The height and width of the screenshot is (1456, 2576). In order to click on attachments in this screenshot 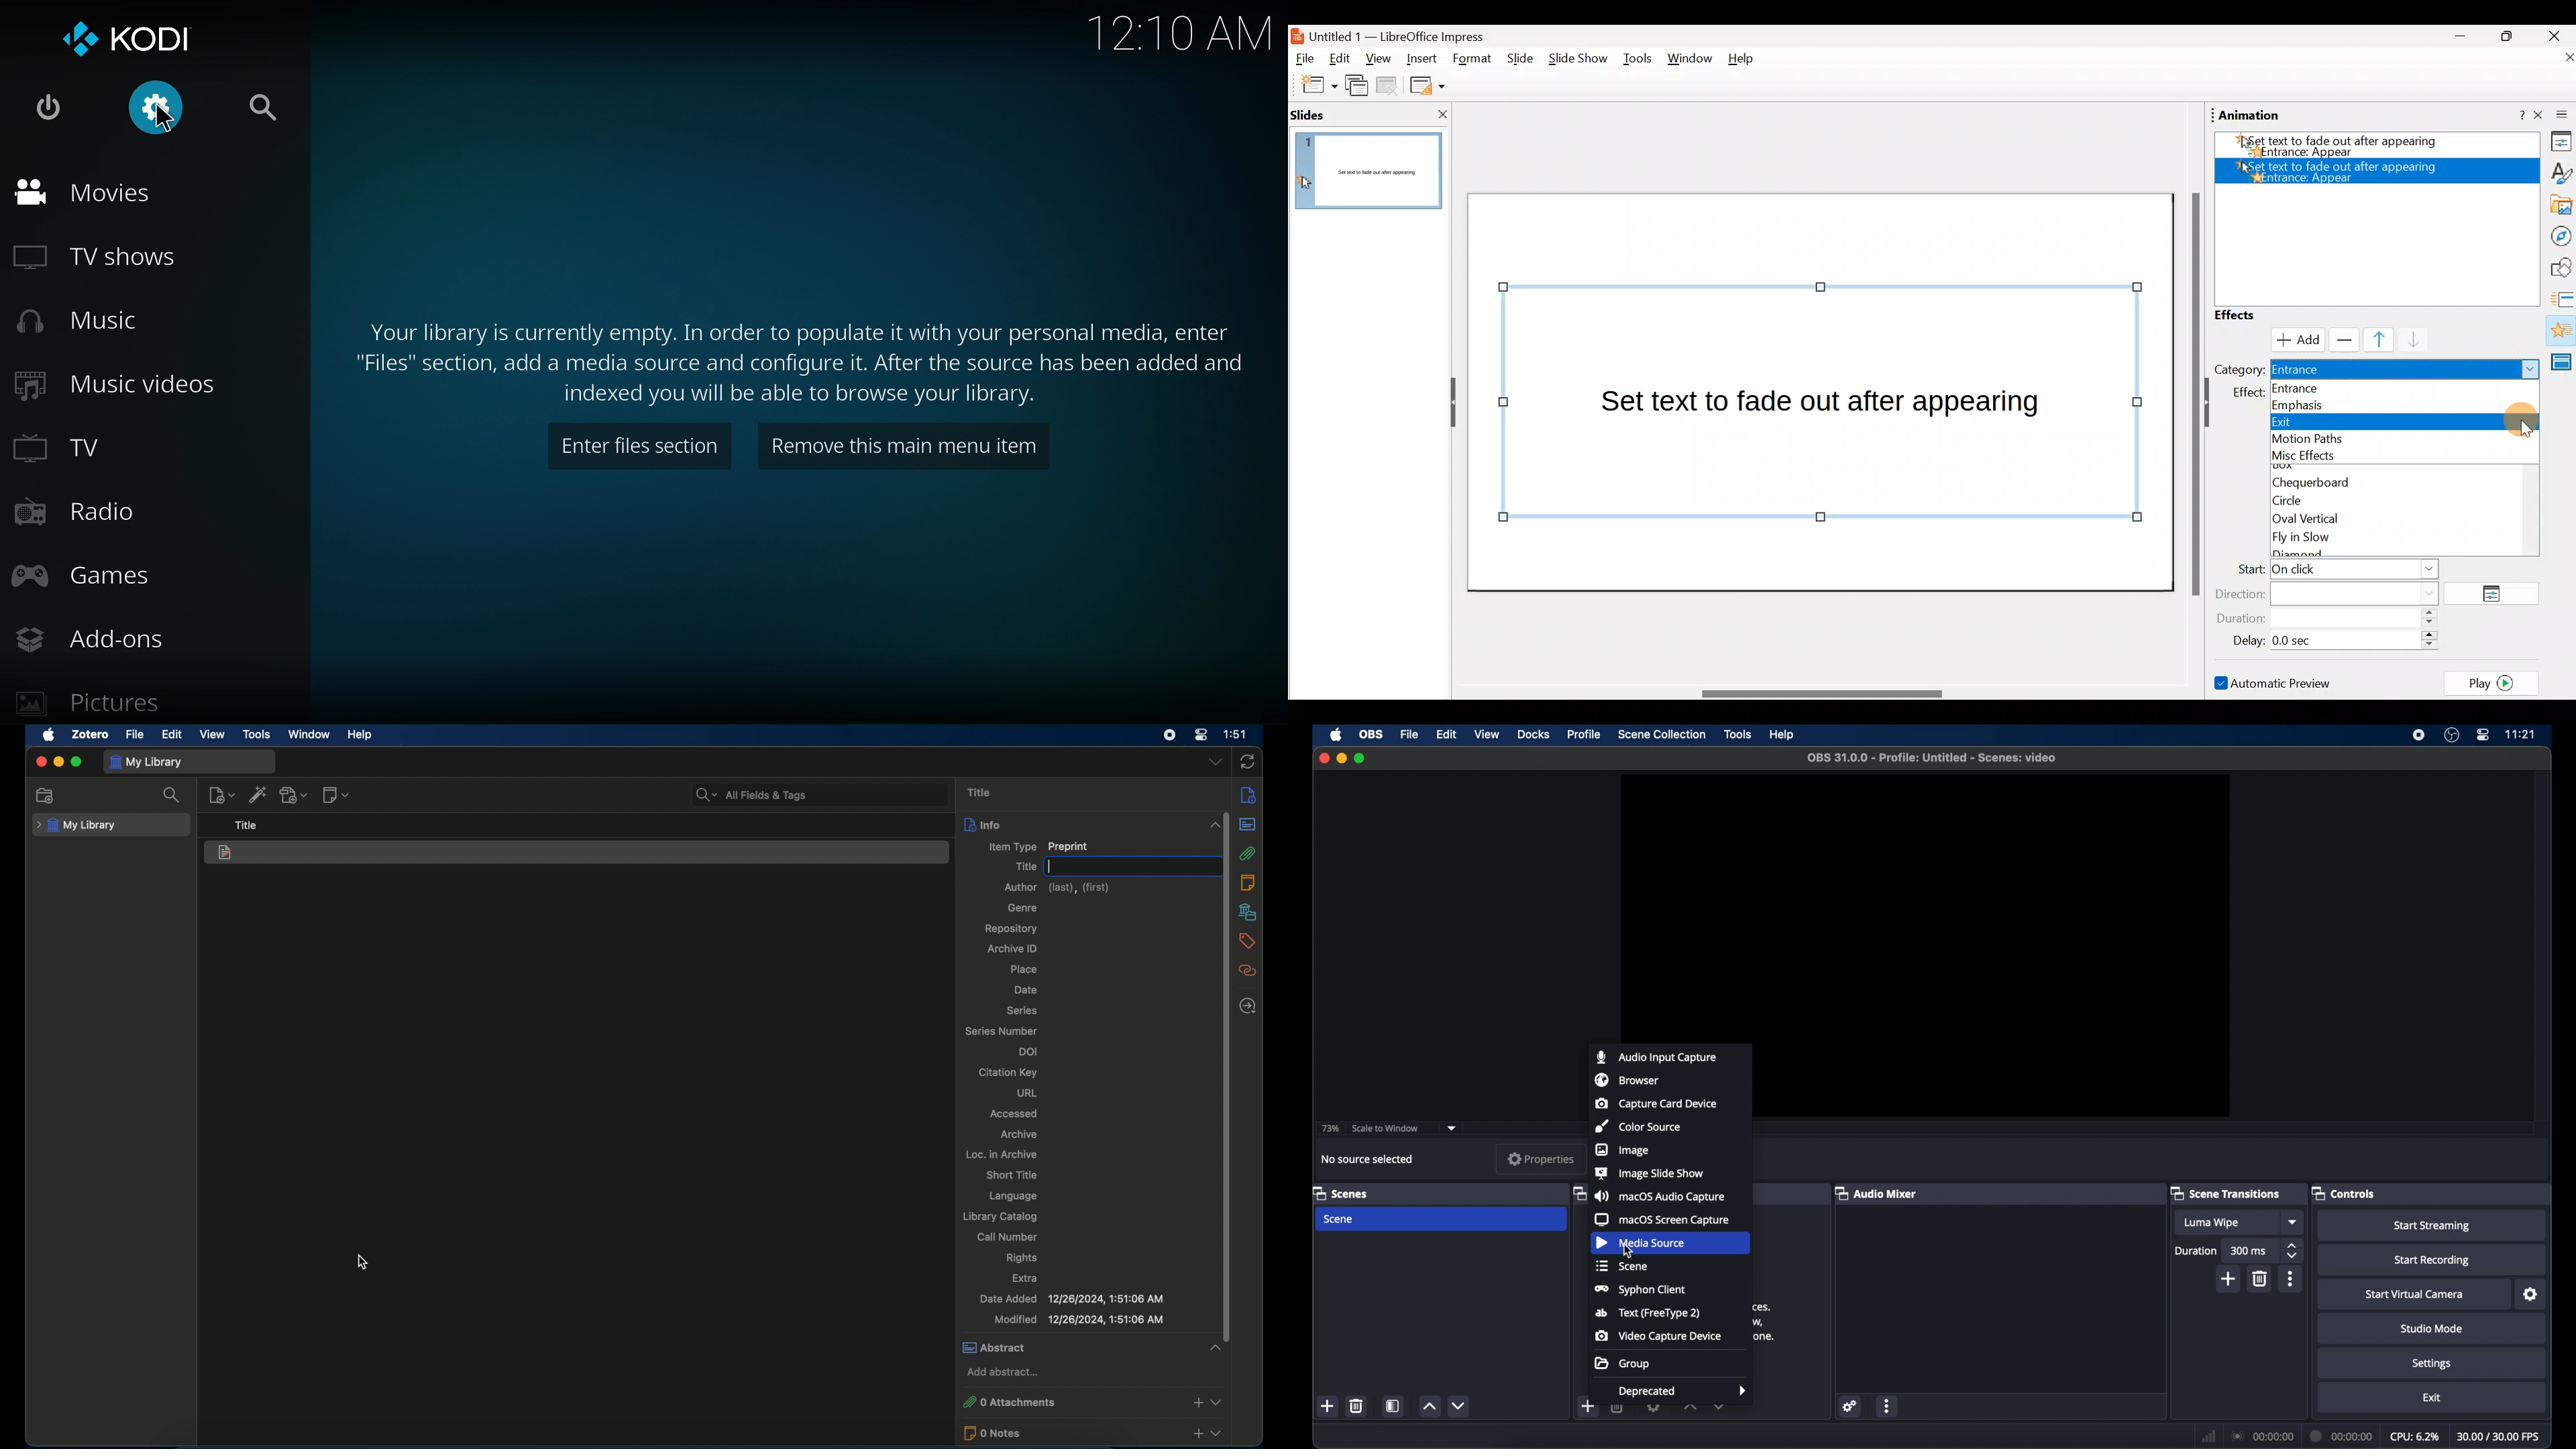, I will do `click(1248, 853)`.